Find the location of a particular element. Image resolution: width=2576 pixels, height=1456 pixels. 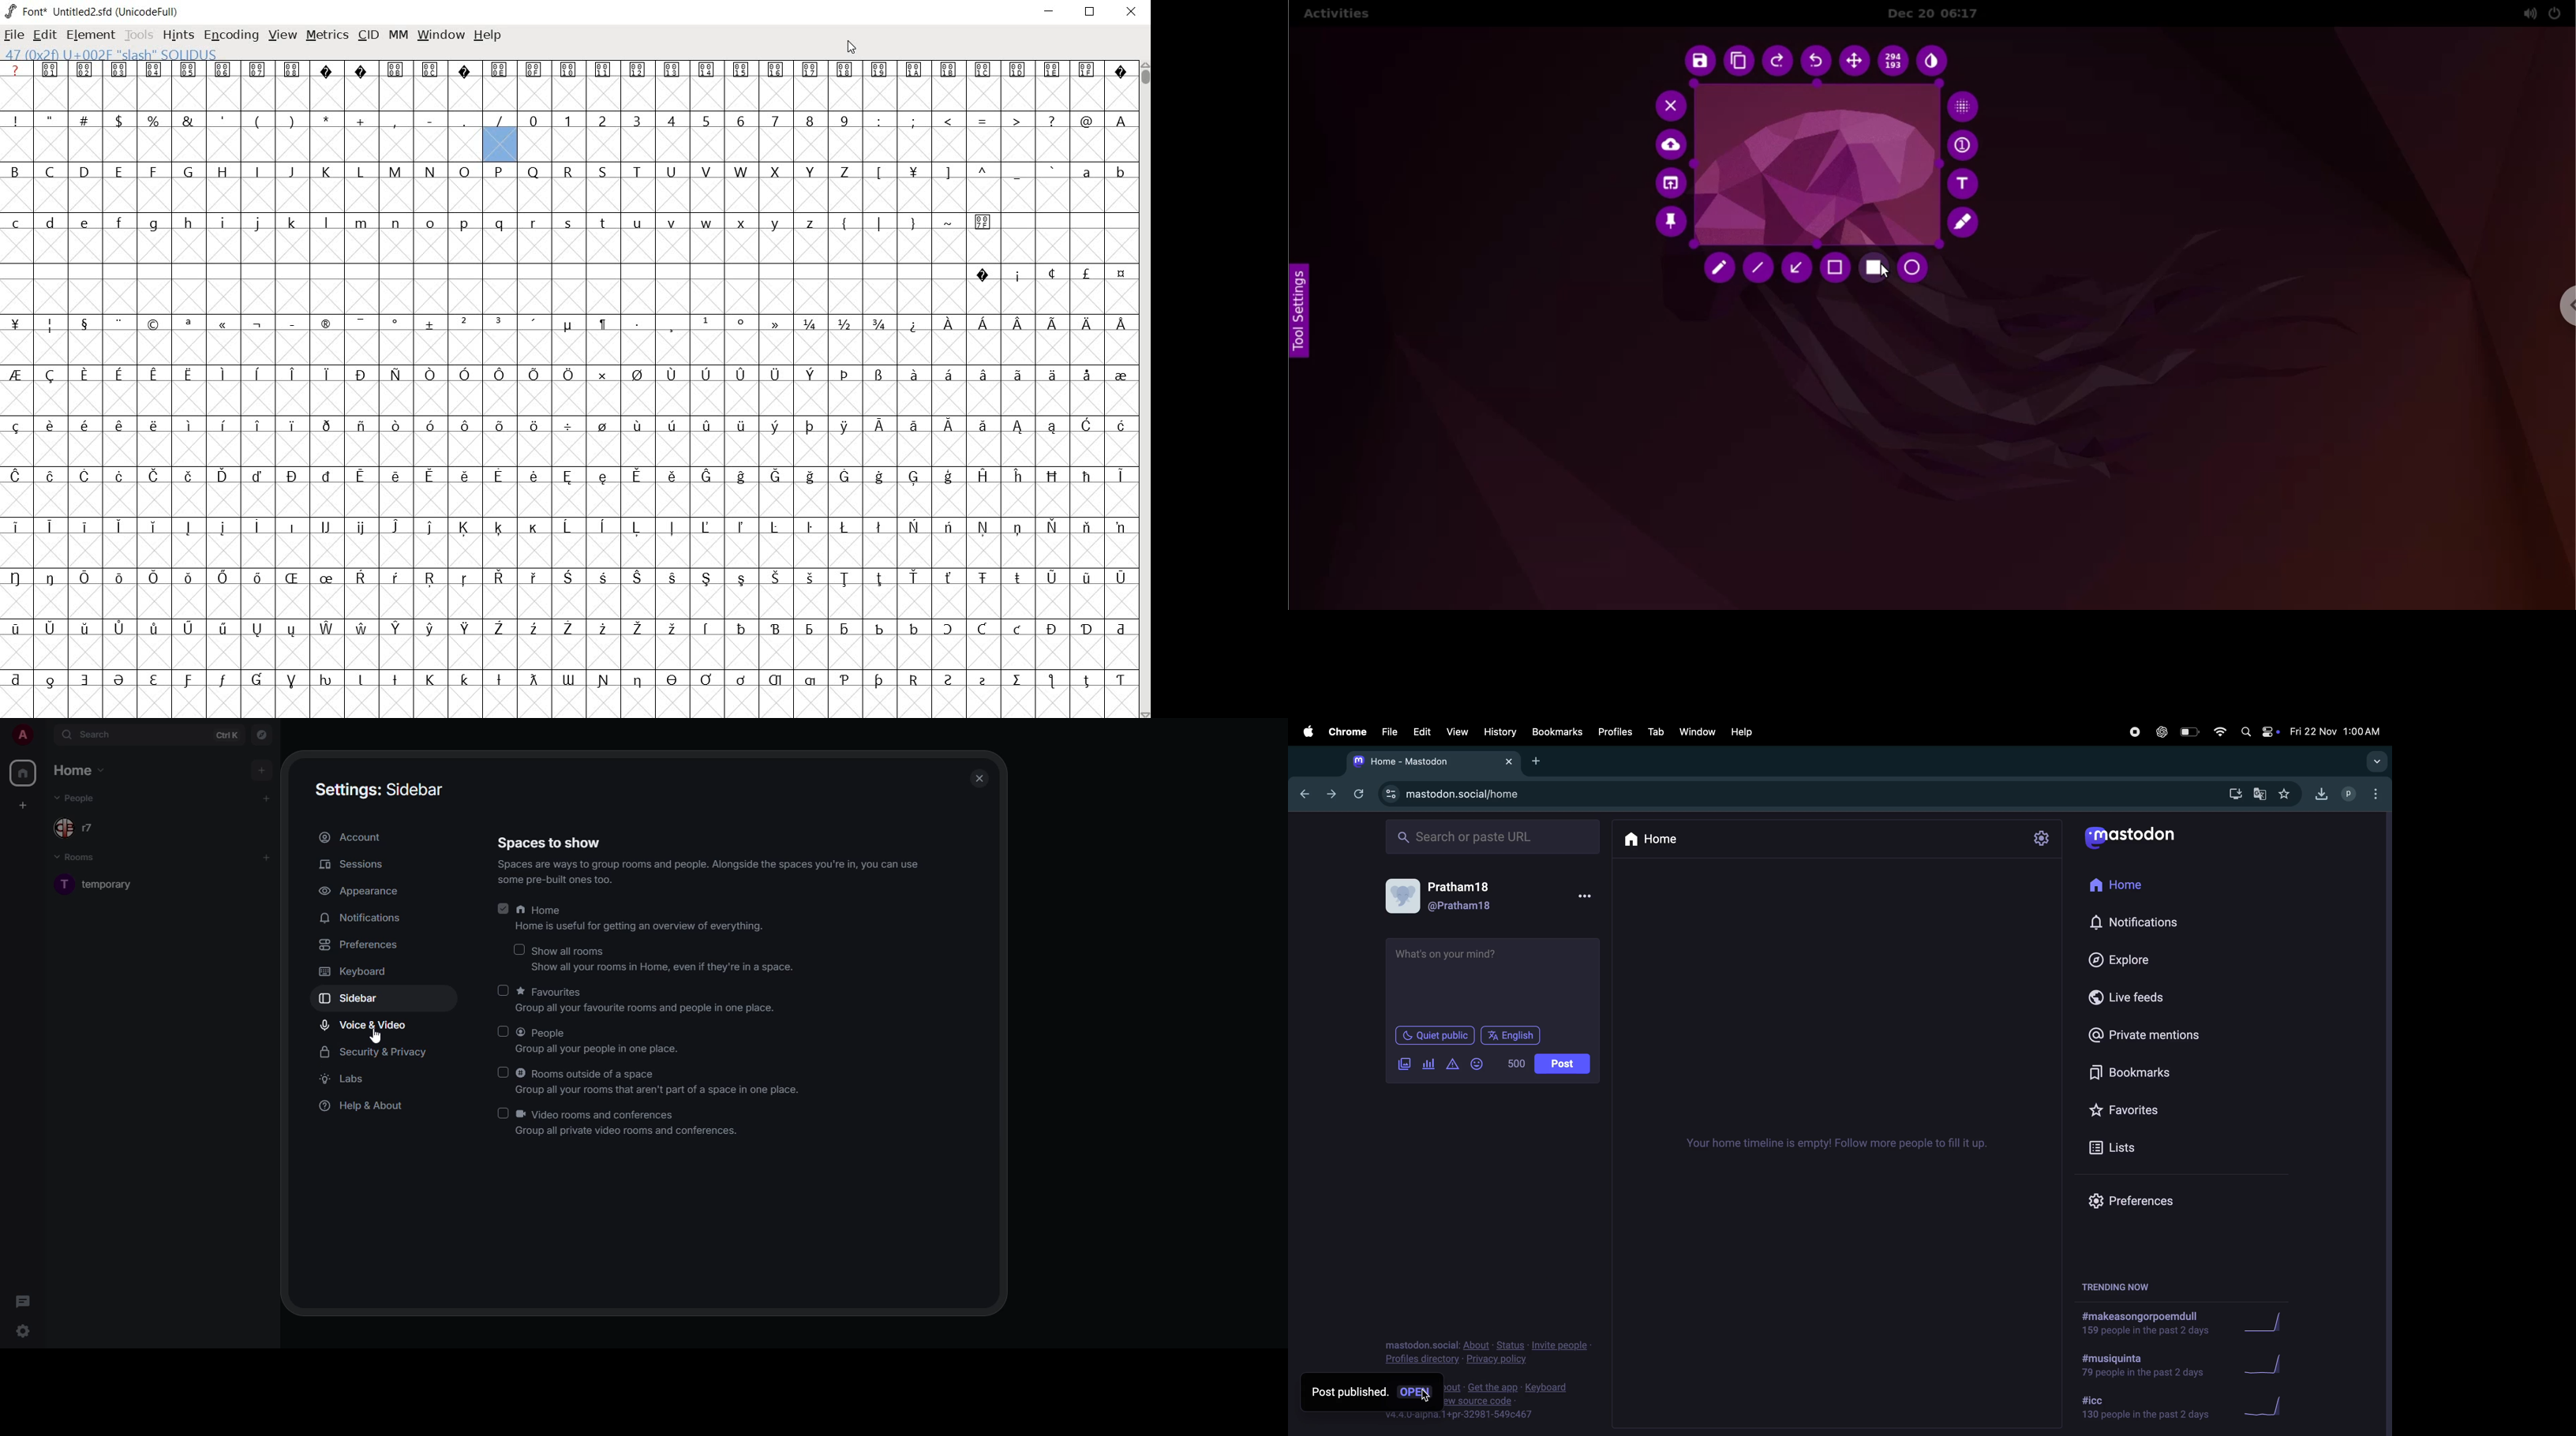

sessions is located at coordinates (353, 864).